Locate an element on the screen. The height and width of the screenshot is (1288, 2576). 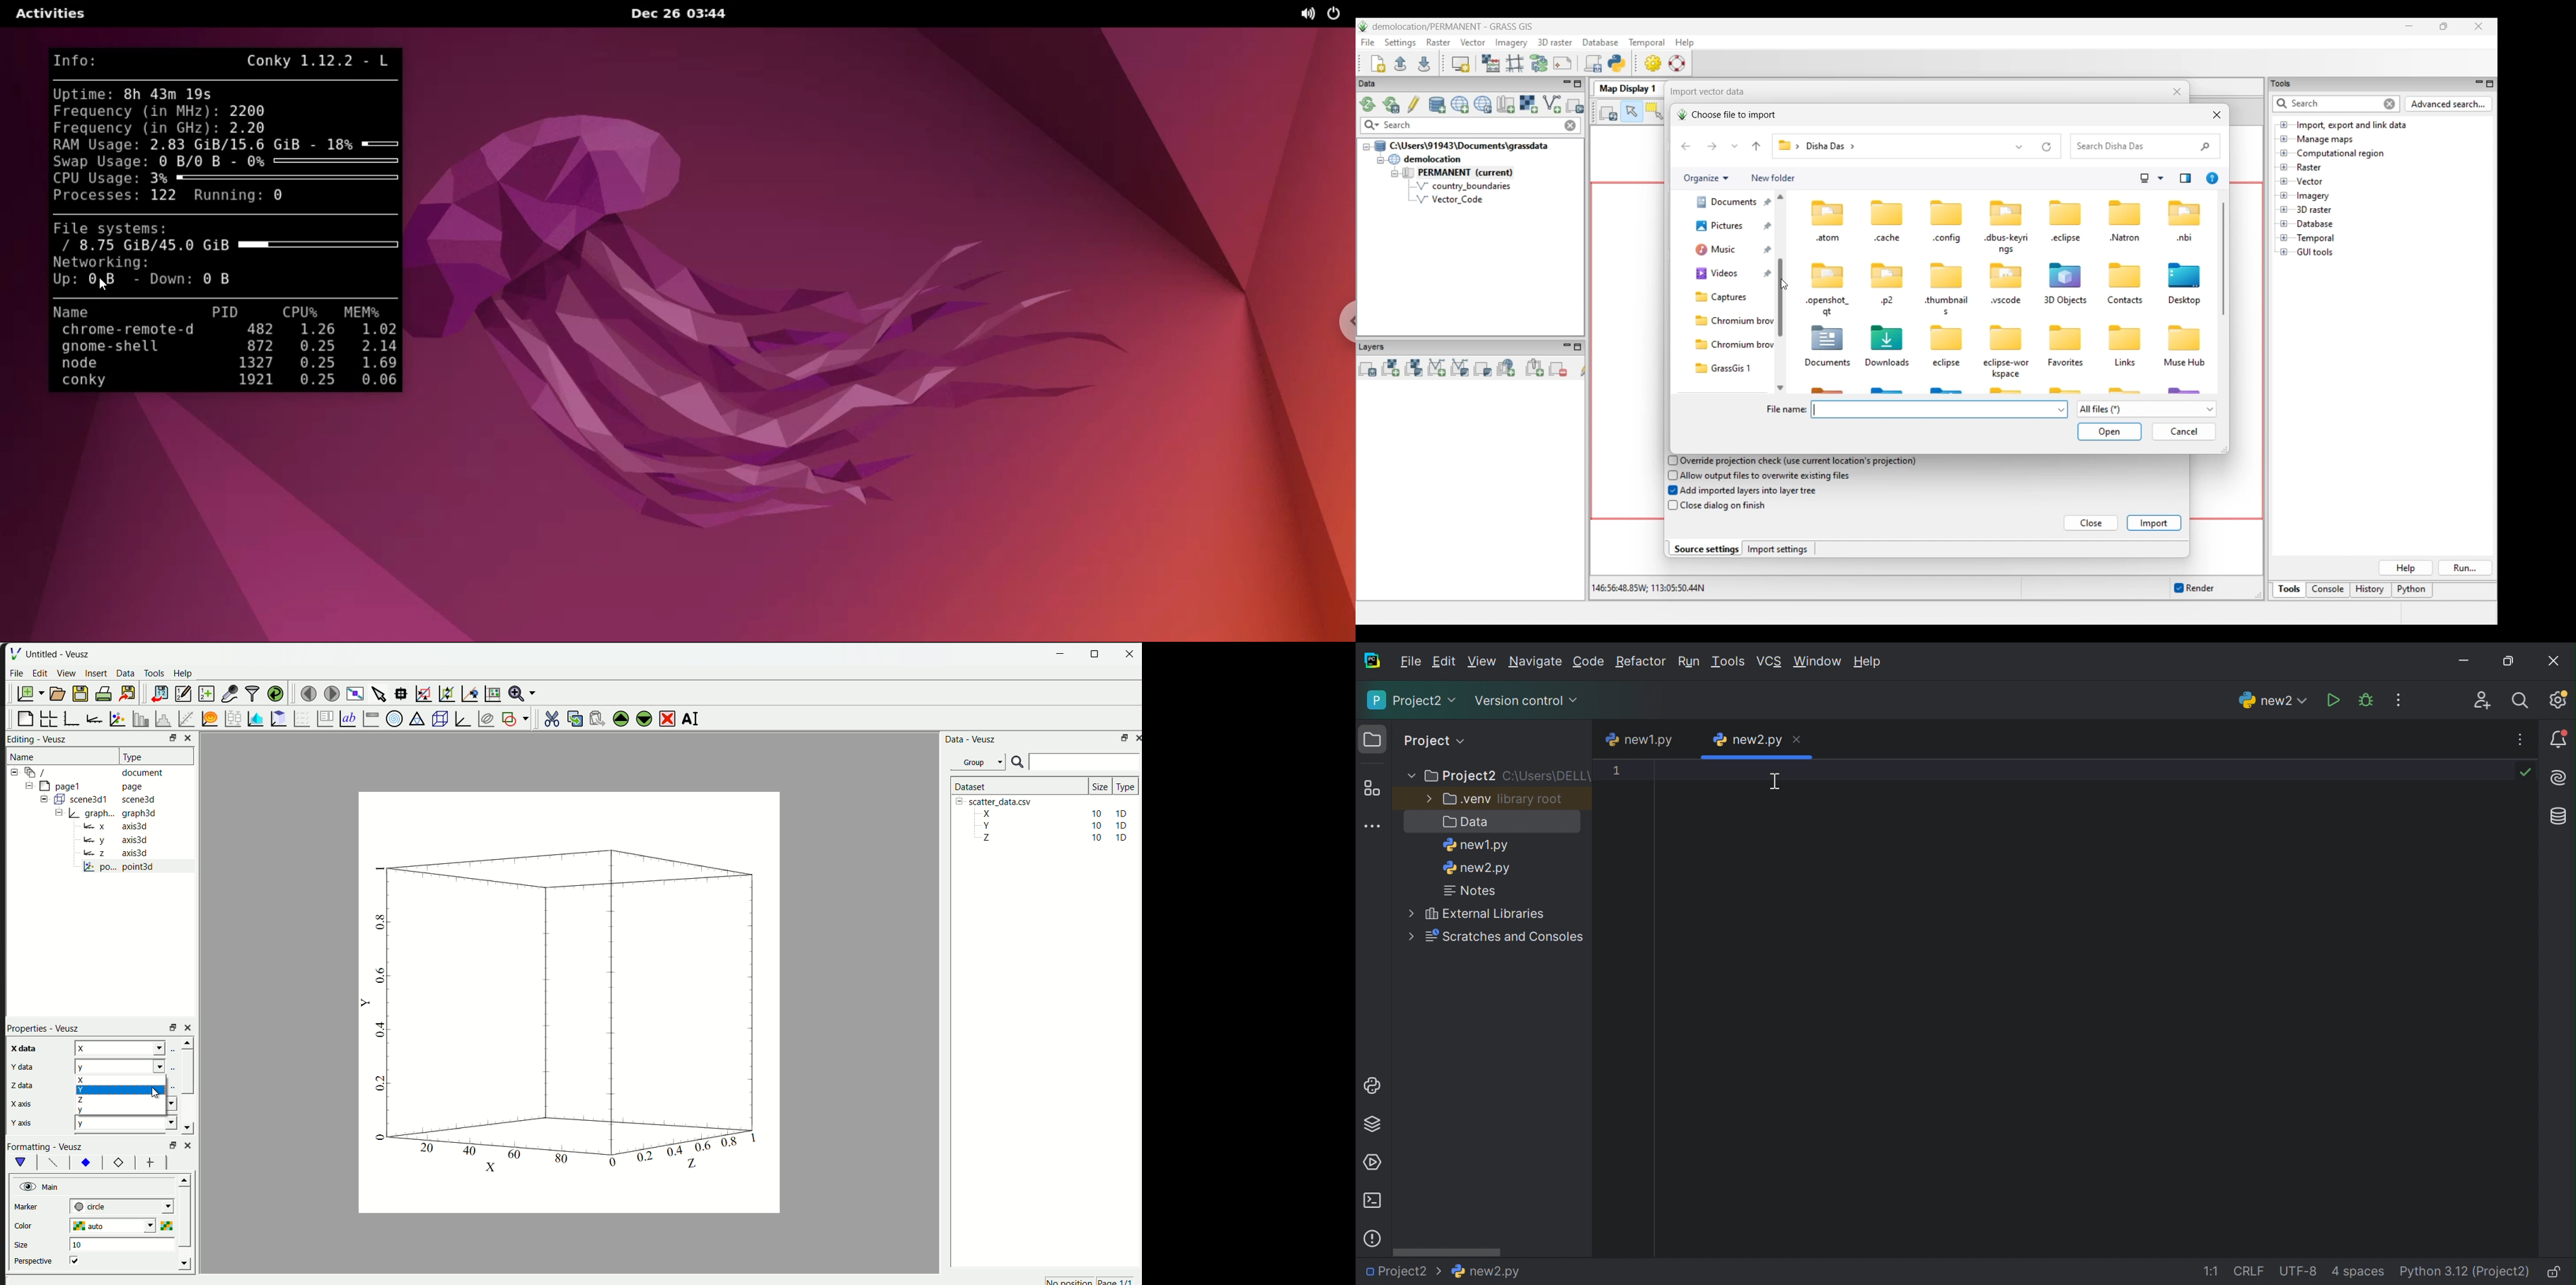
histogram of dataset is located at coordinates (161, 719).